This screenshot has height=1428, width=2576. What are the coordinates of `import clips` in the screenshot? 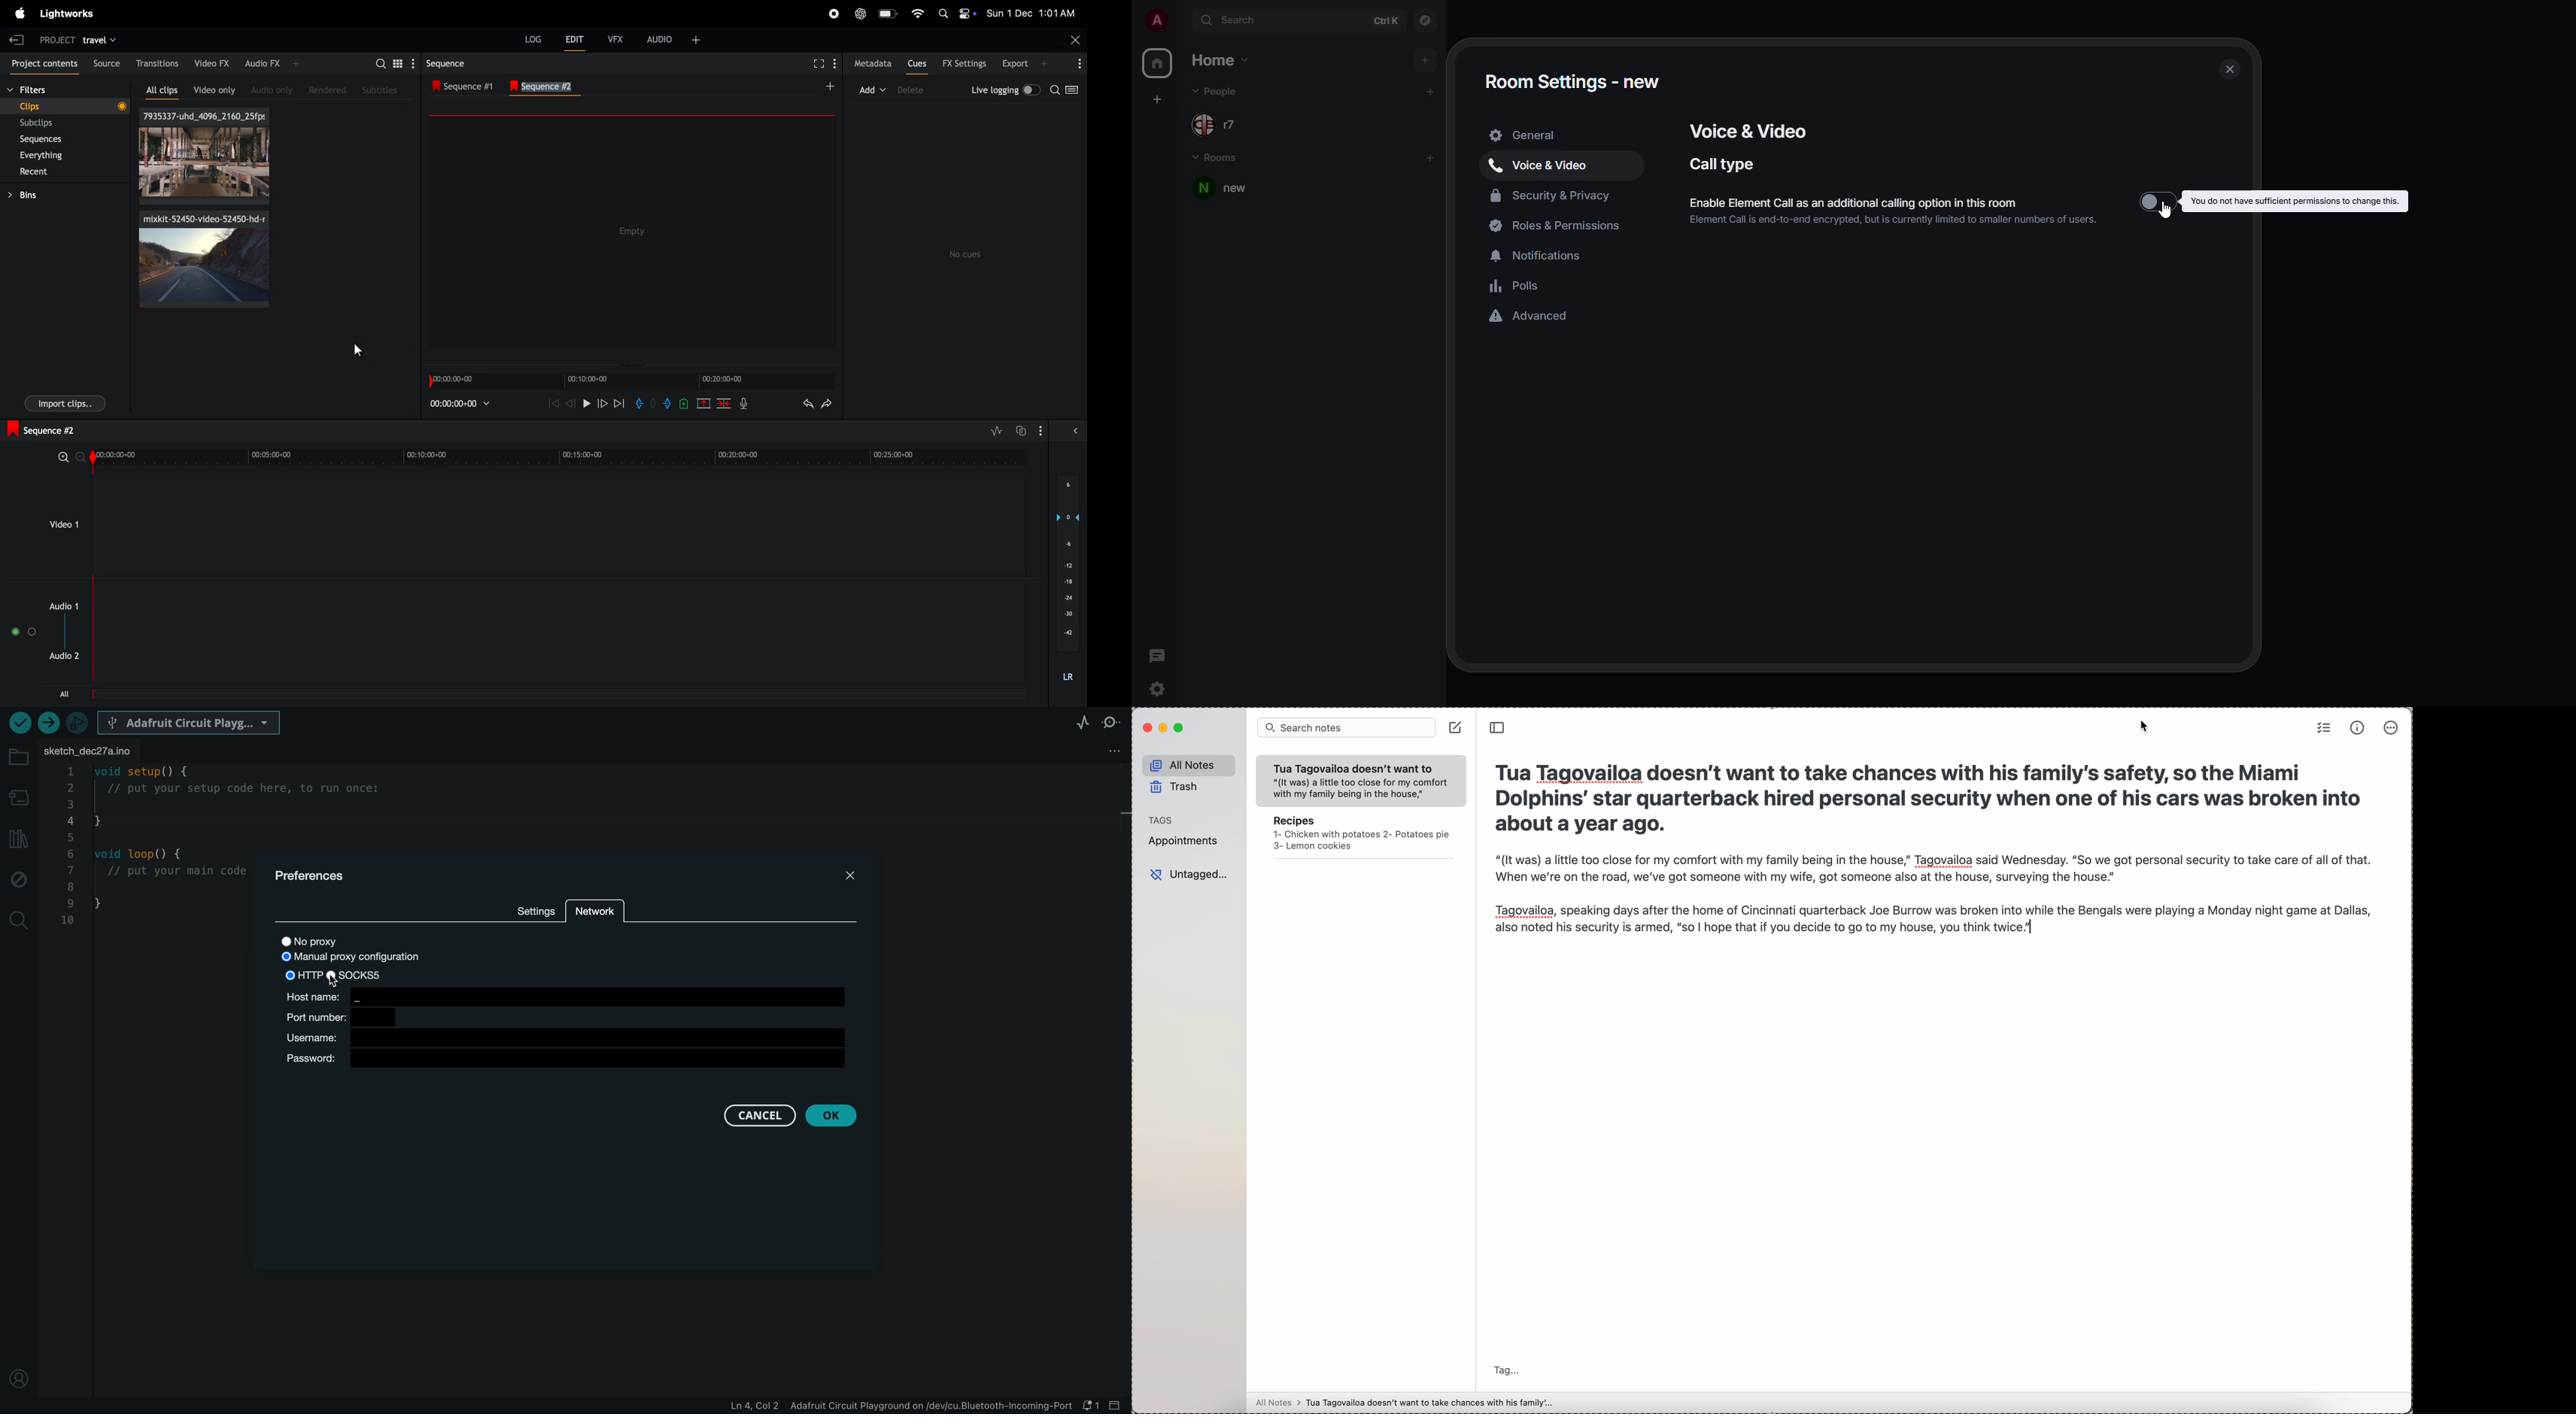 It's located at (65, 402).